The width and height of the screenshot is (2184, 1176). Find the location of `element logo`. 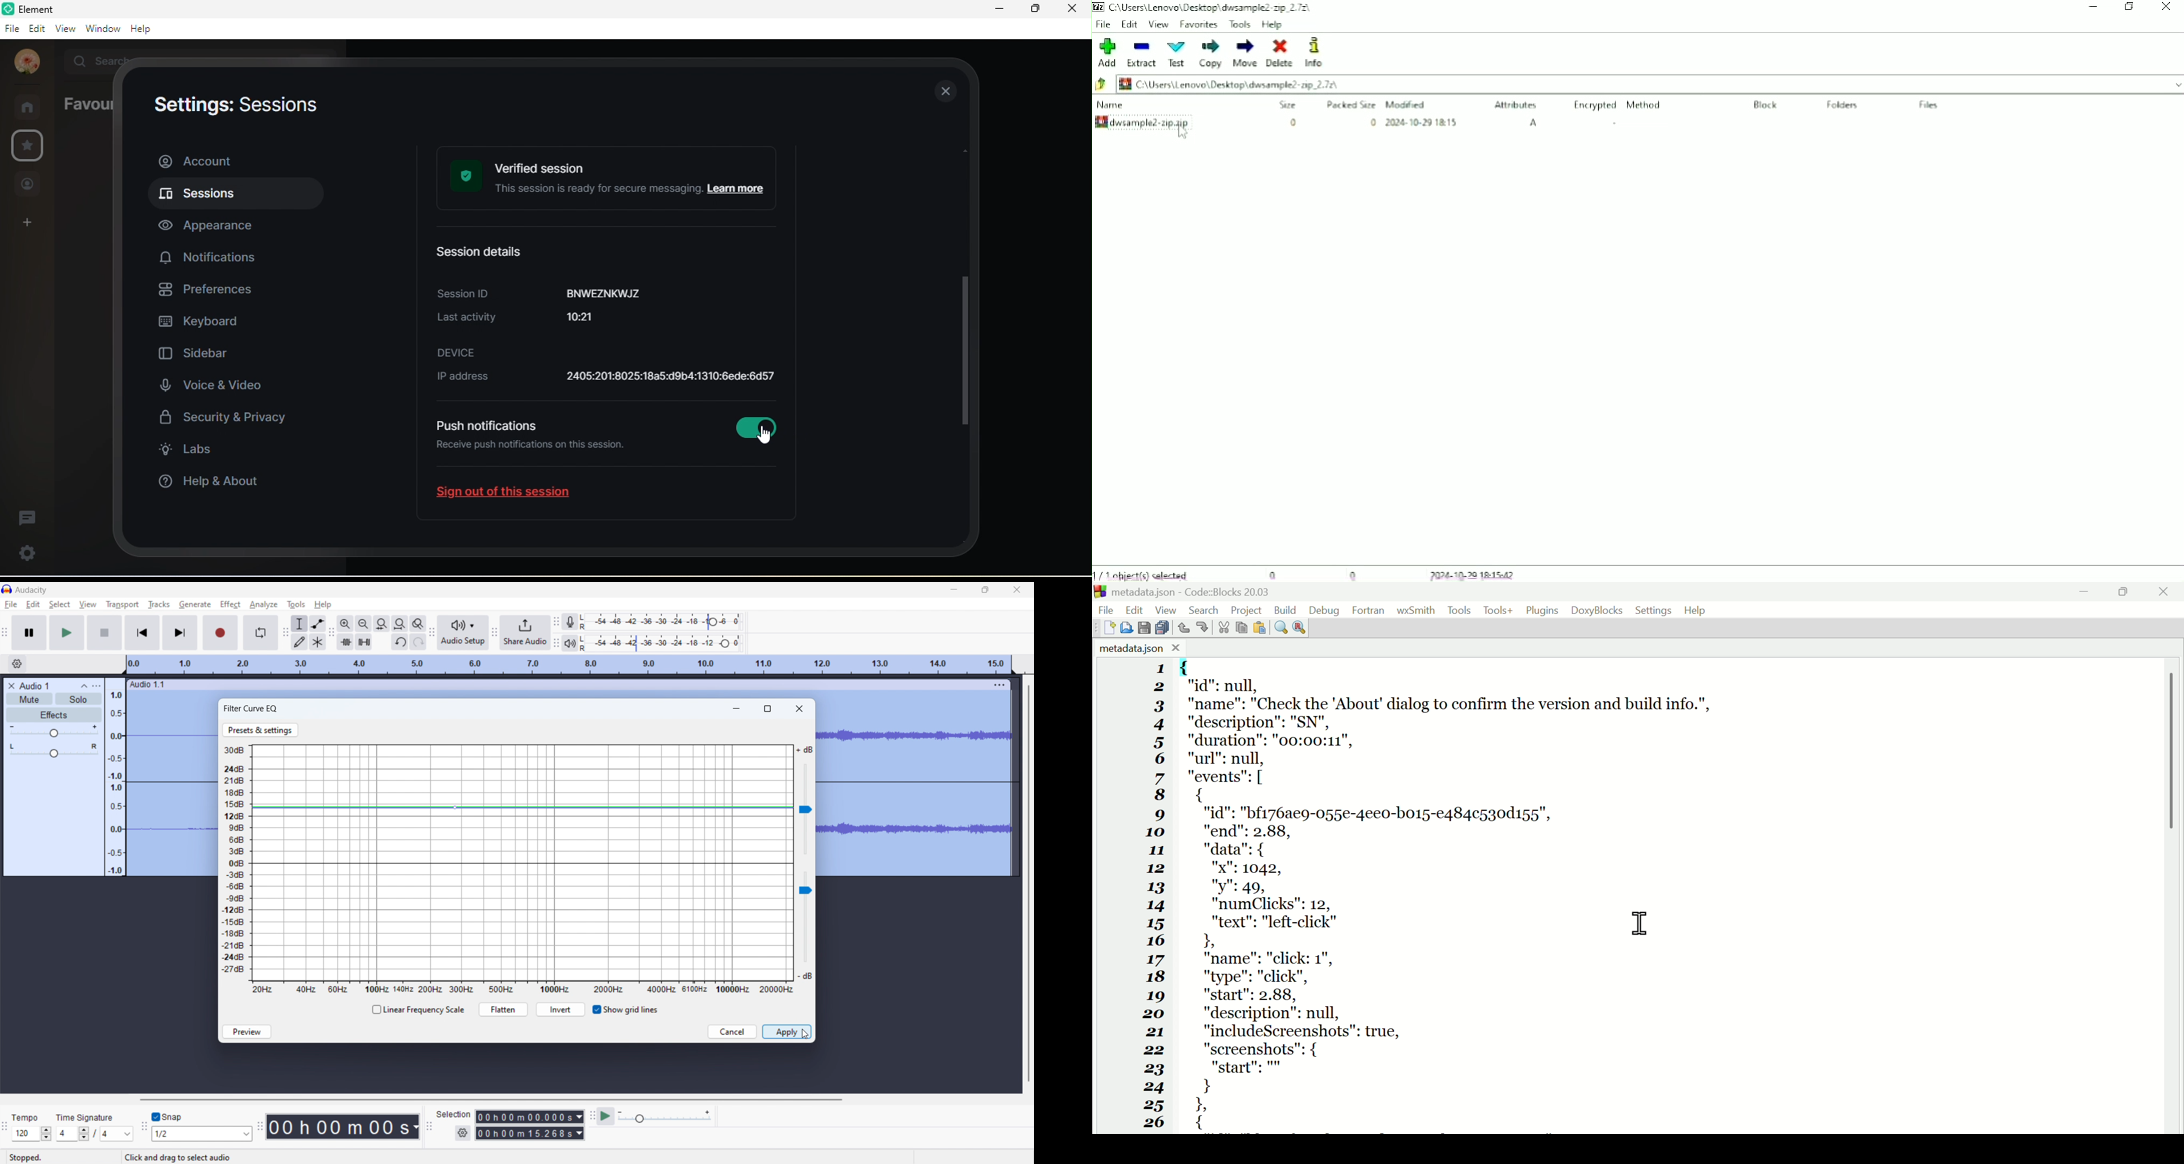

element logo is located at coordinates (8, 9).